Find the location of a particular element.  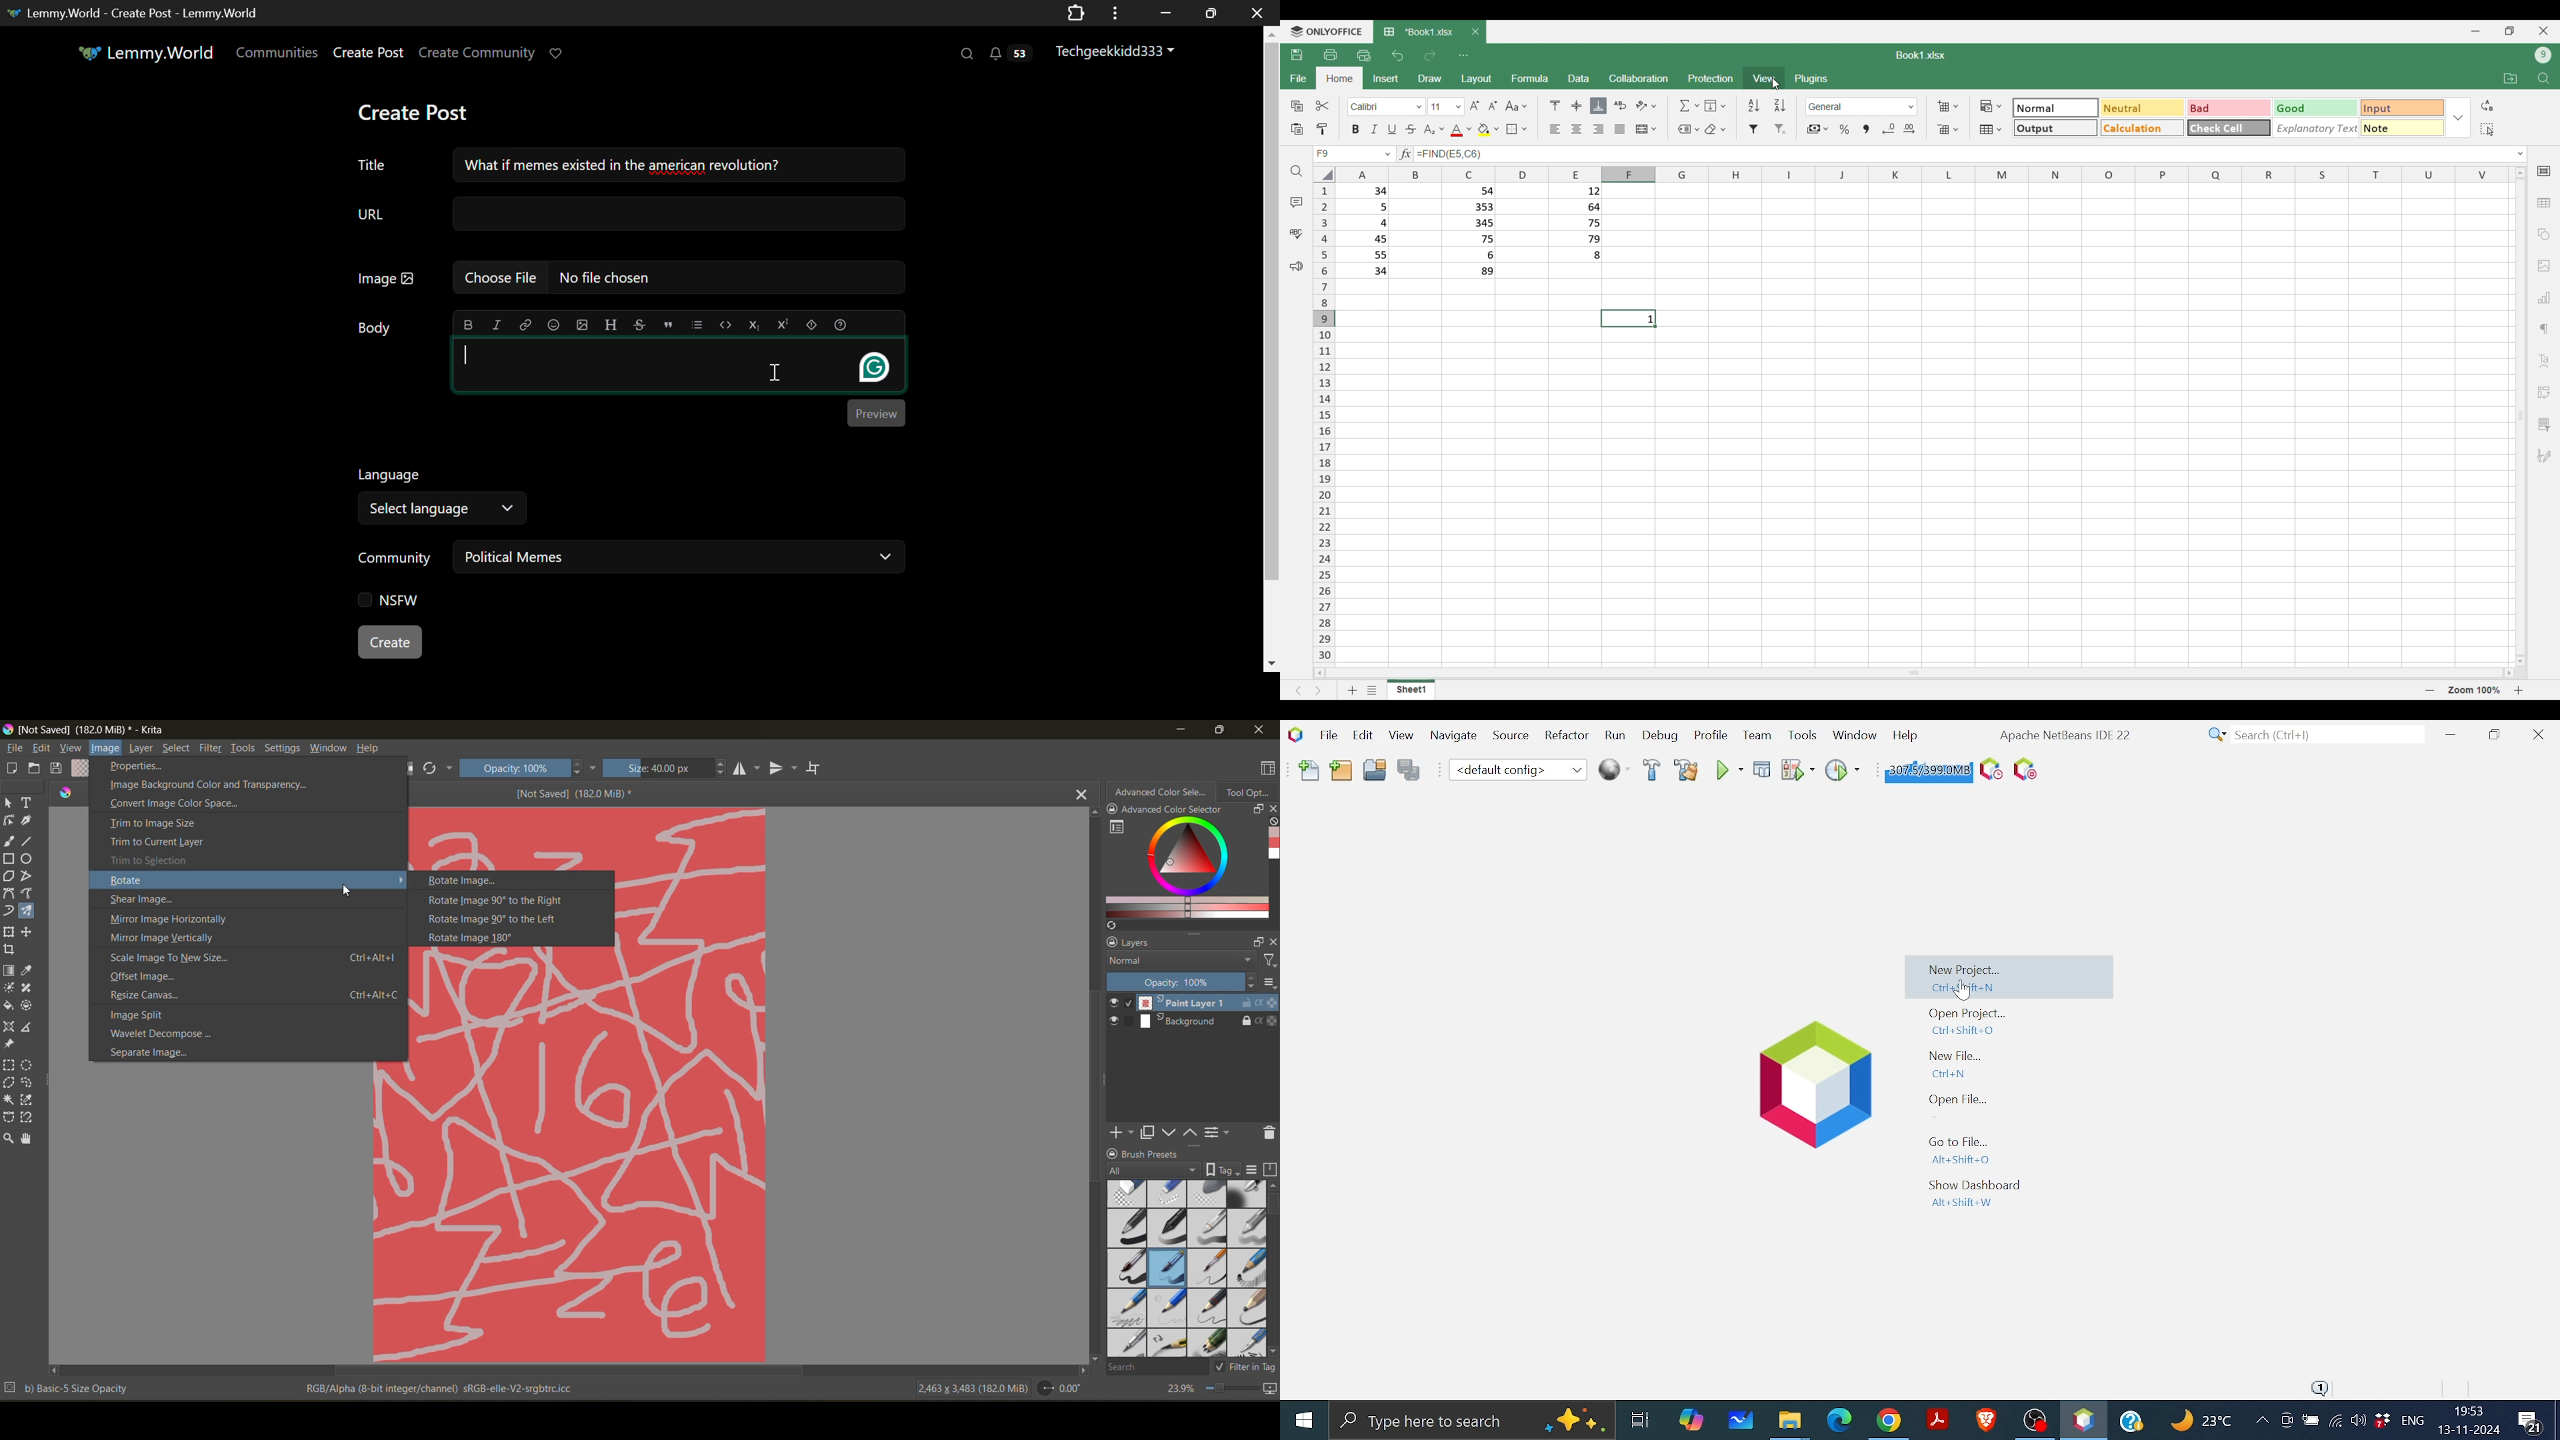

Click to select all cells is located at coordinates (1324, 175).